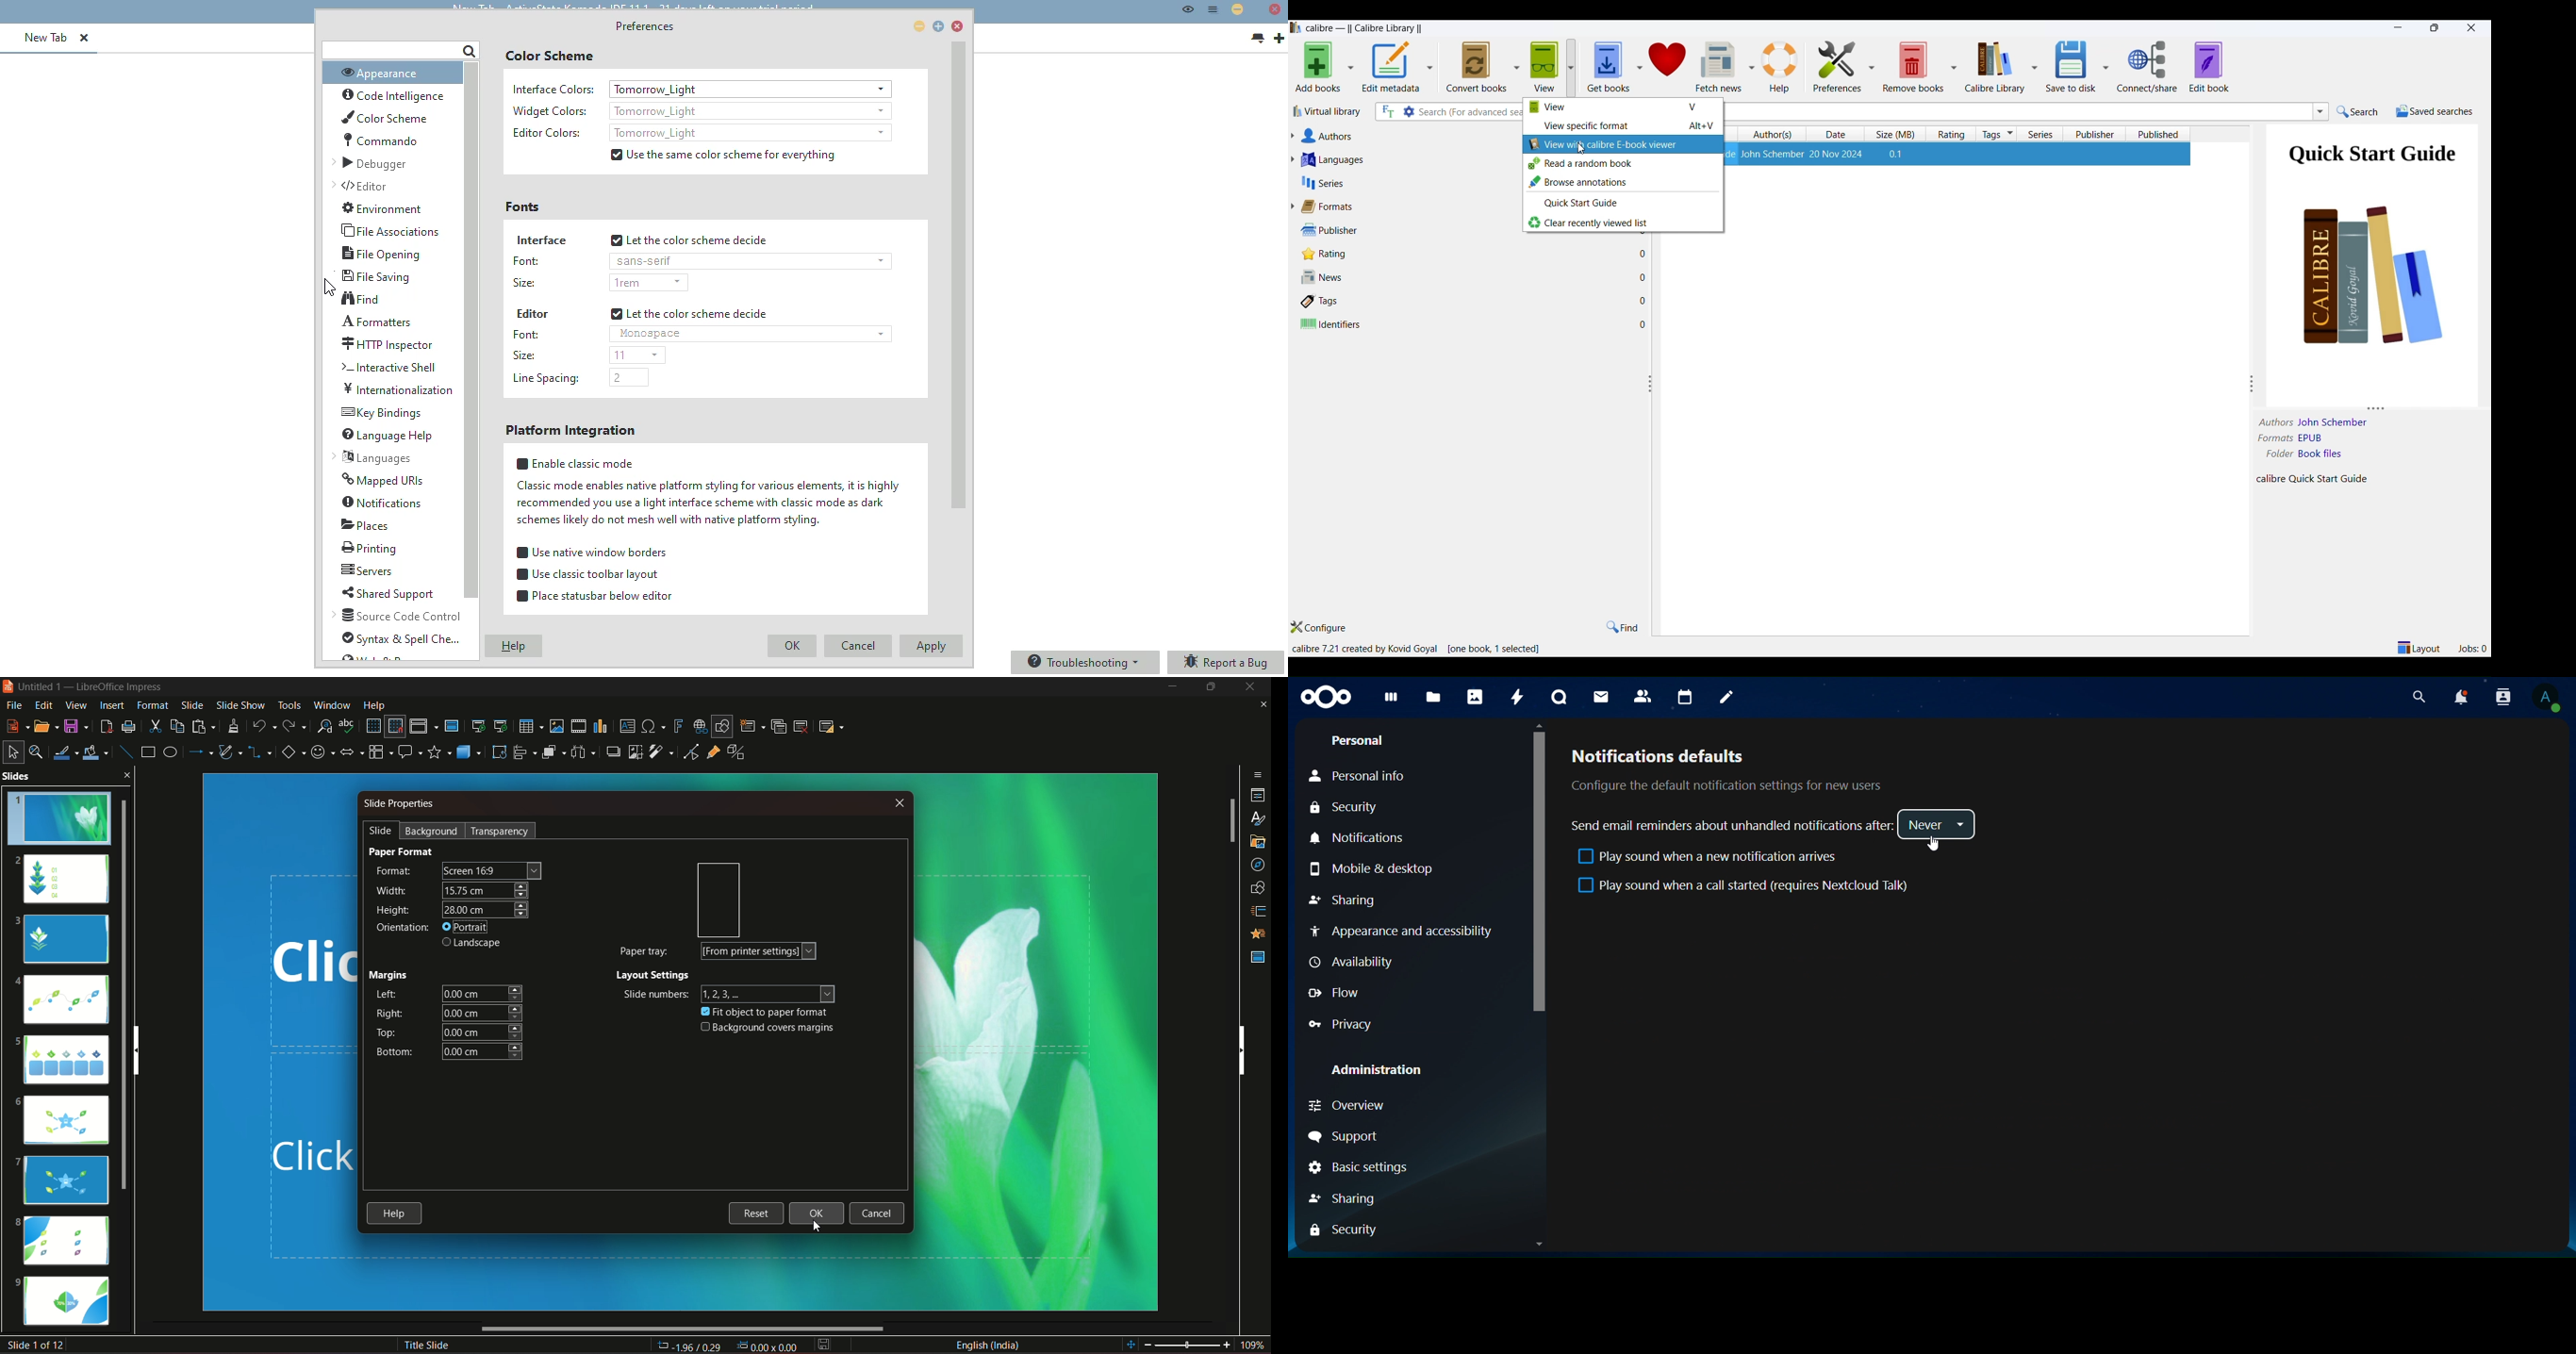 The height and width of the screenshot is (1372, 2576). I want to click on remove books options dropdown button, so click(1956, 68).